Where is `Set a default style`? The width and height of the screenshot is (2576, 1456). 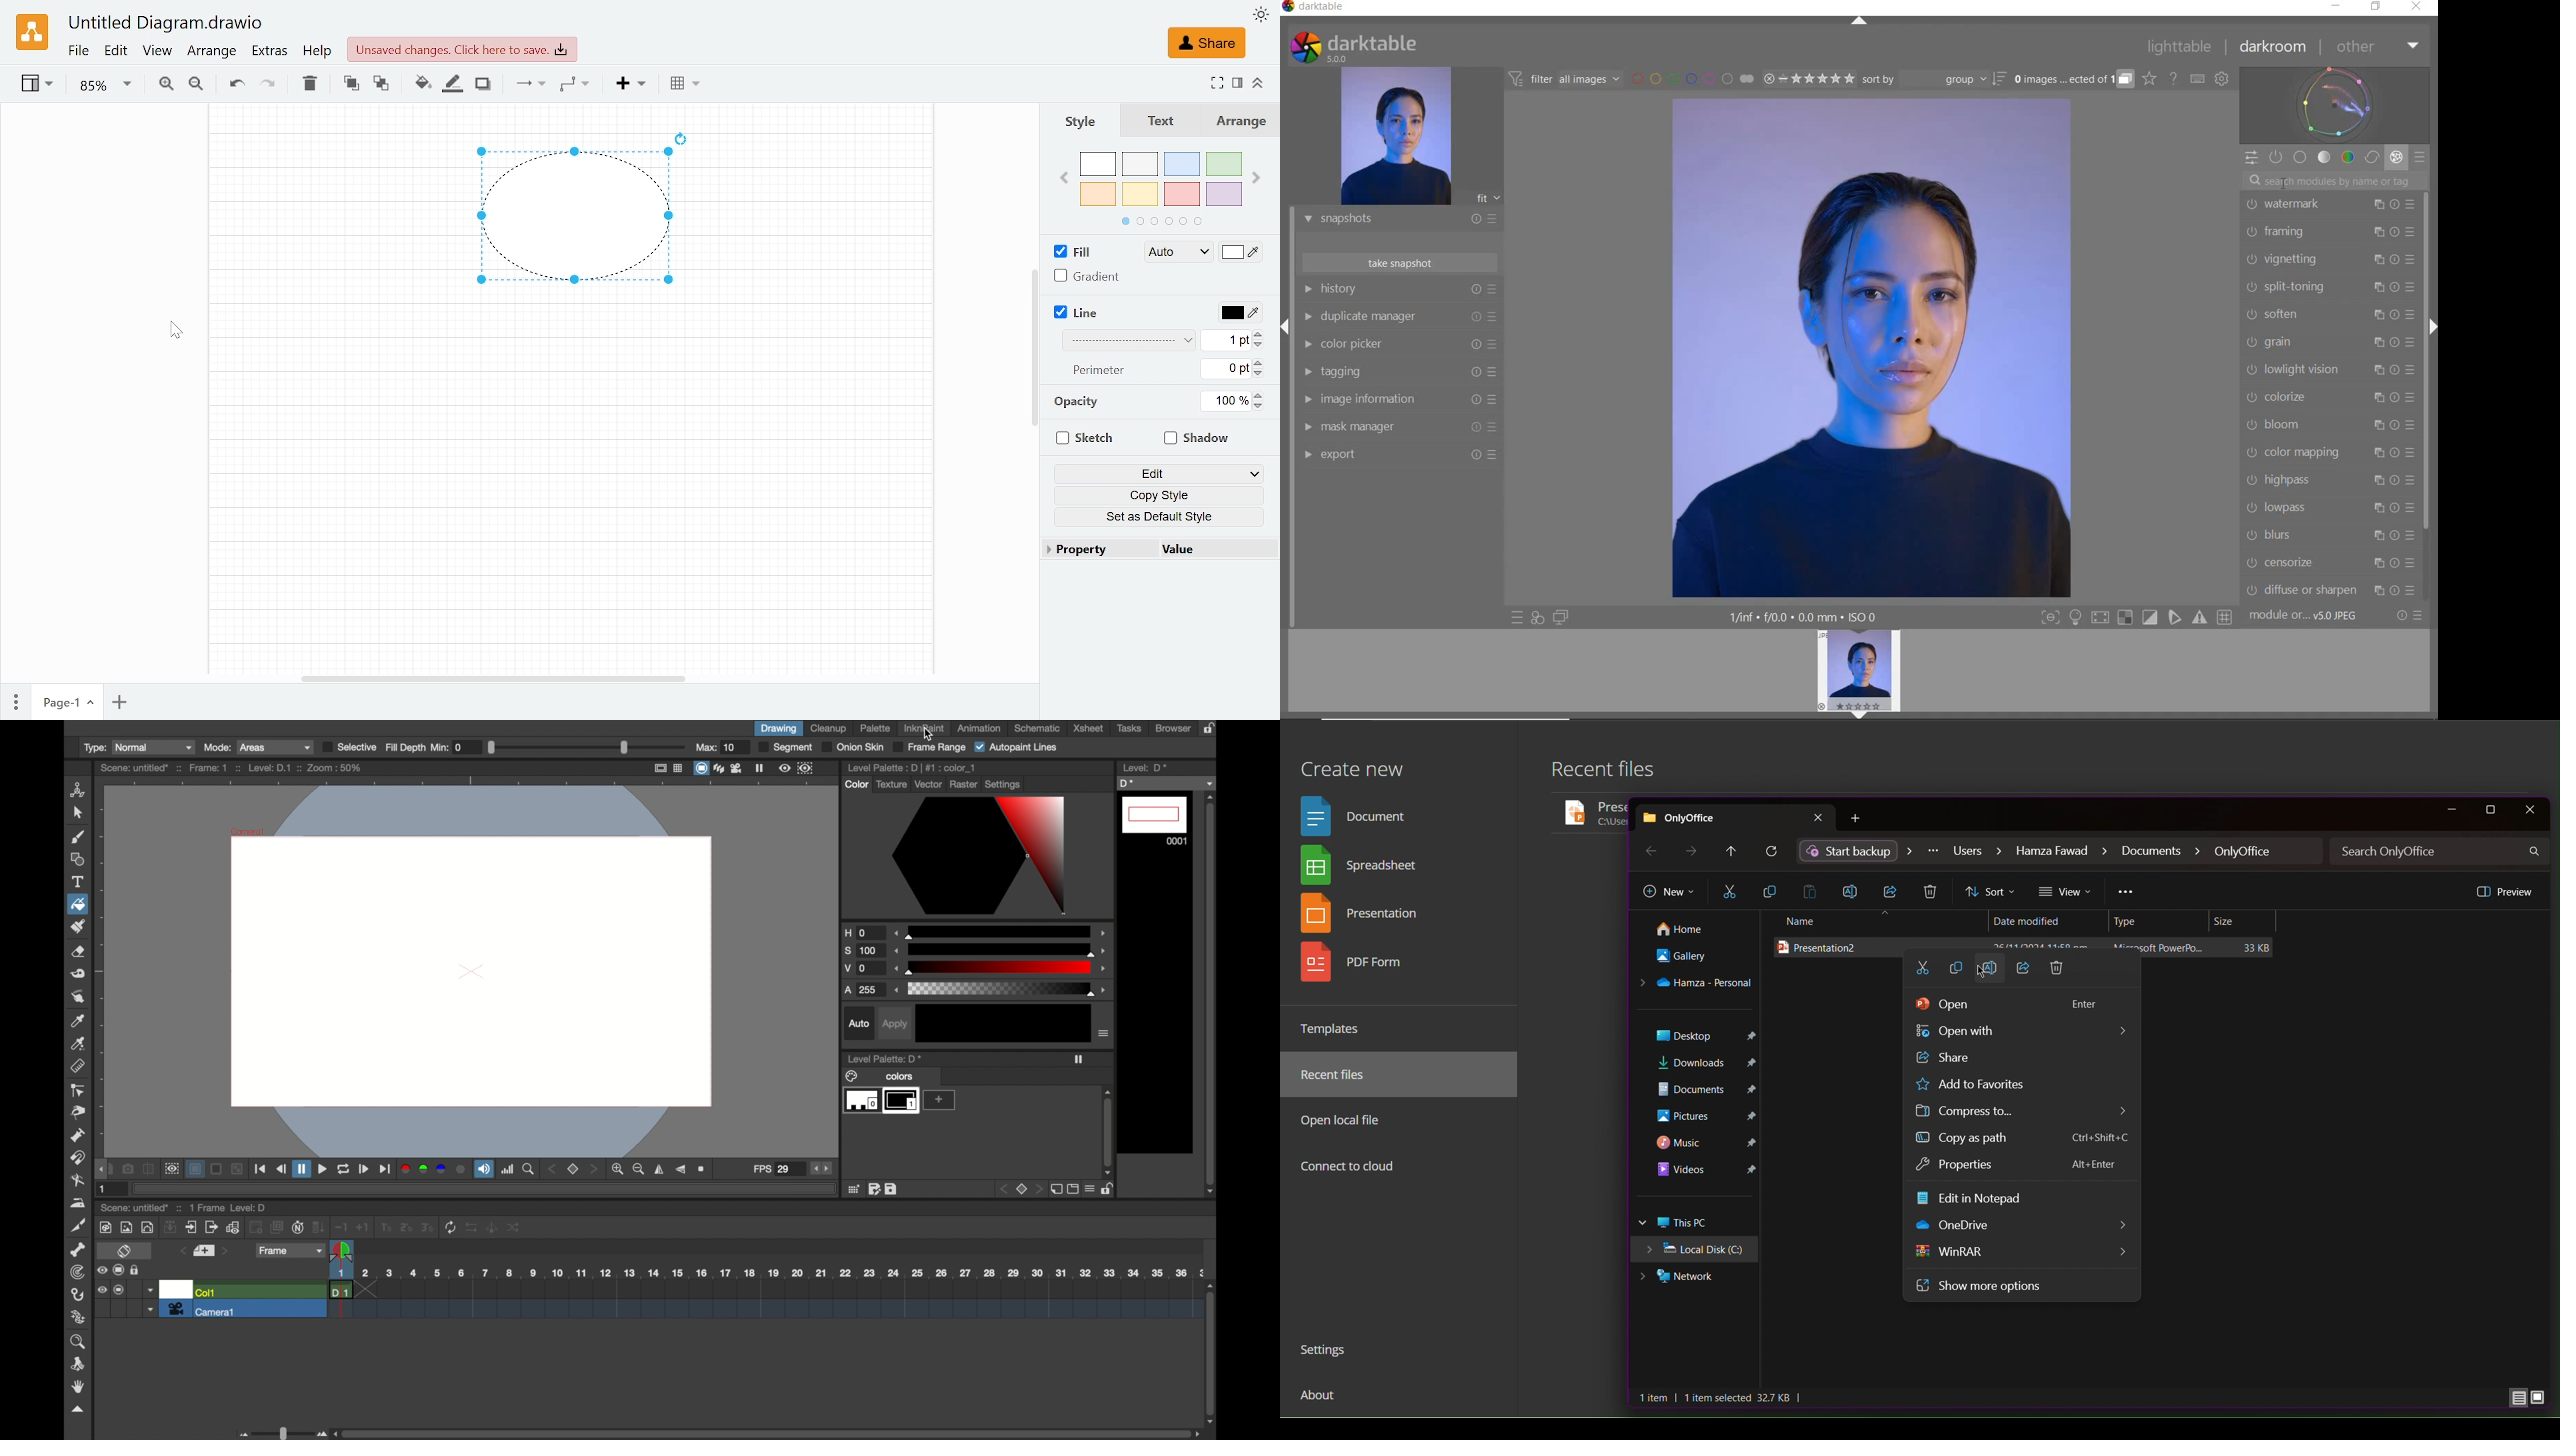
Set a default style is located at coordinates (1163, 516).